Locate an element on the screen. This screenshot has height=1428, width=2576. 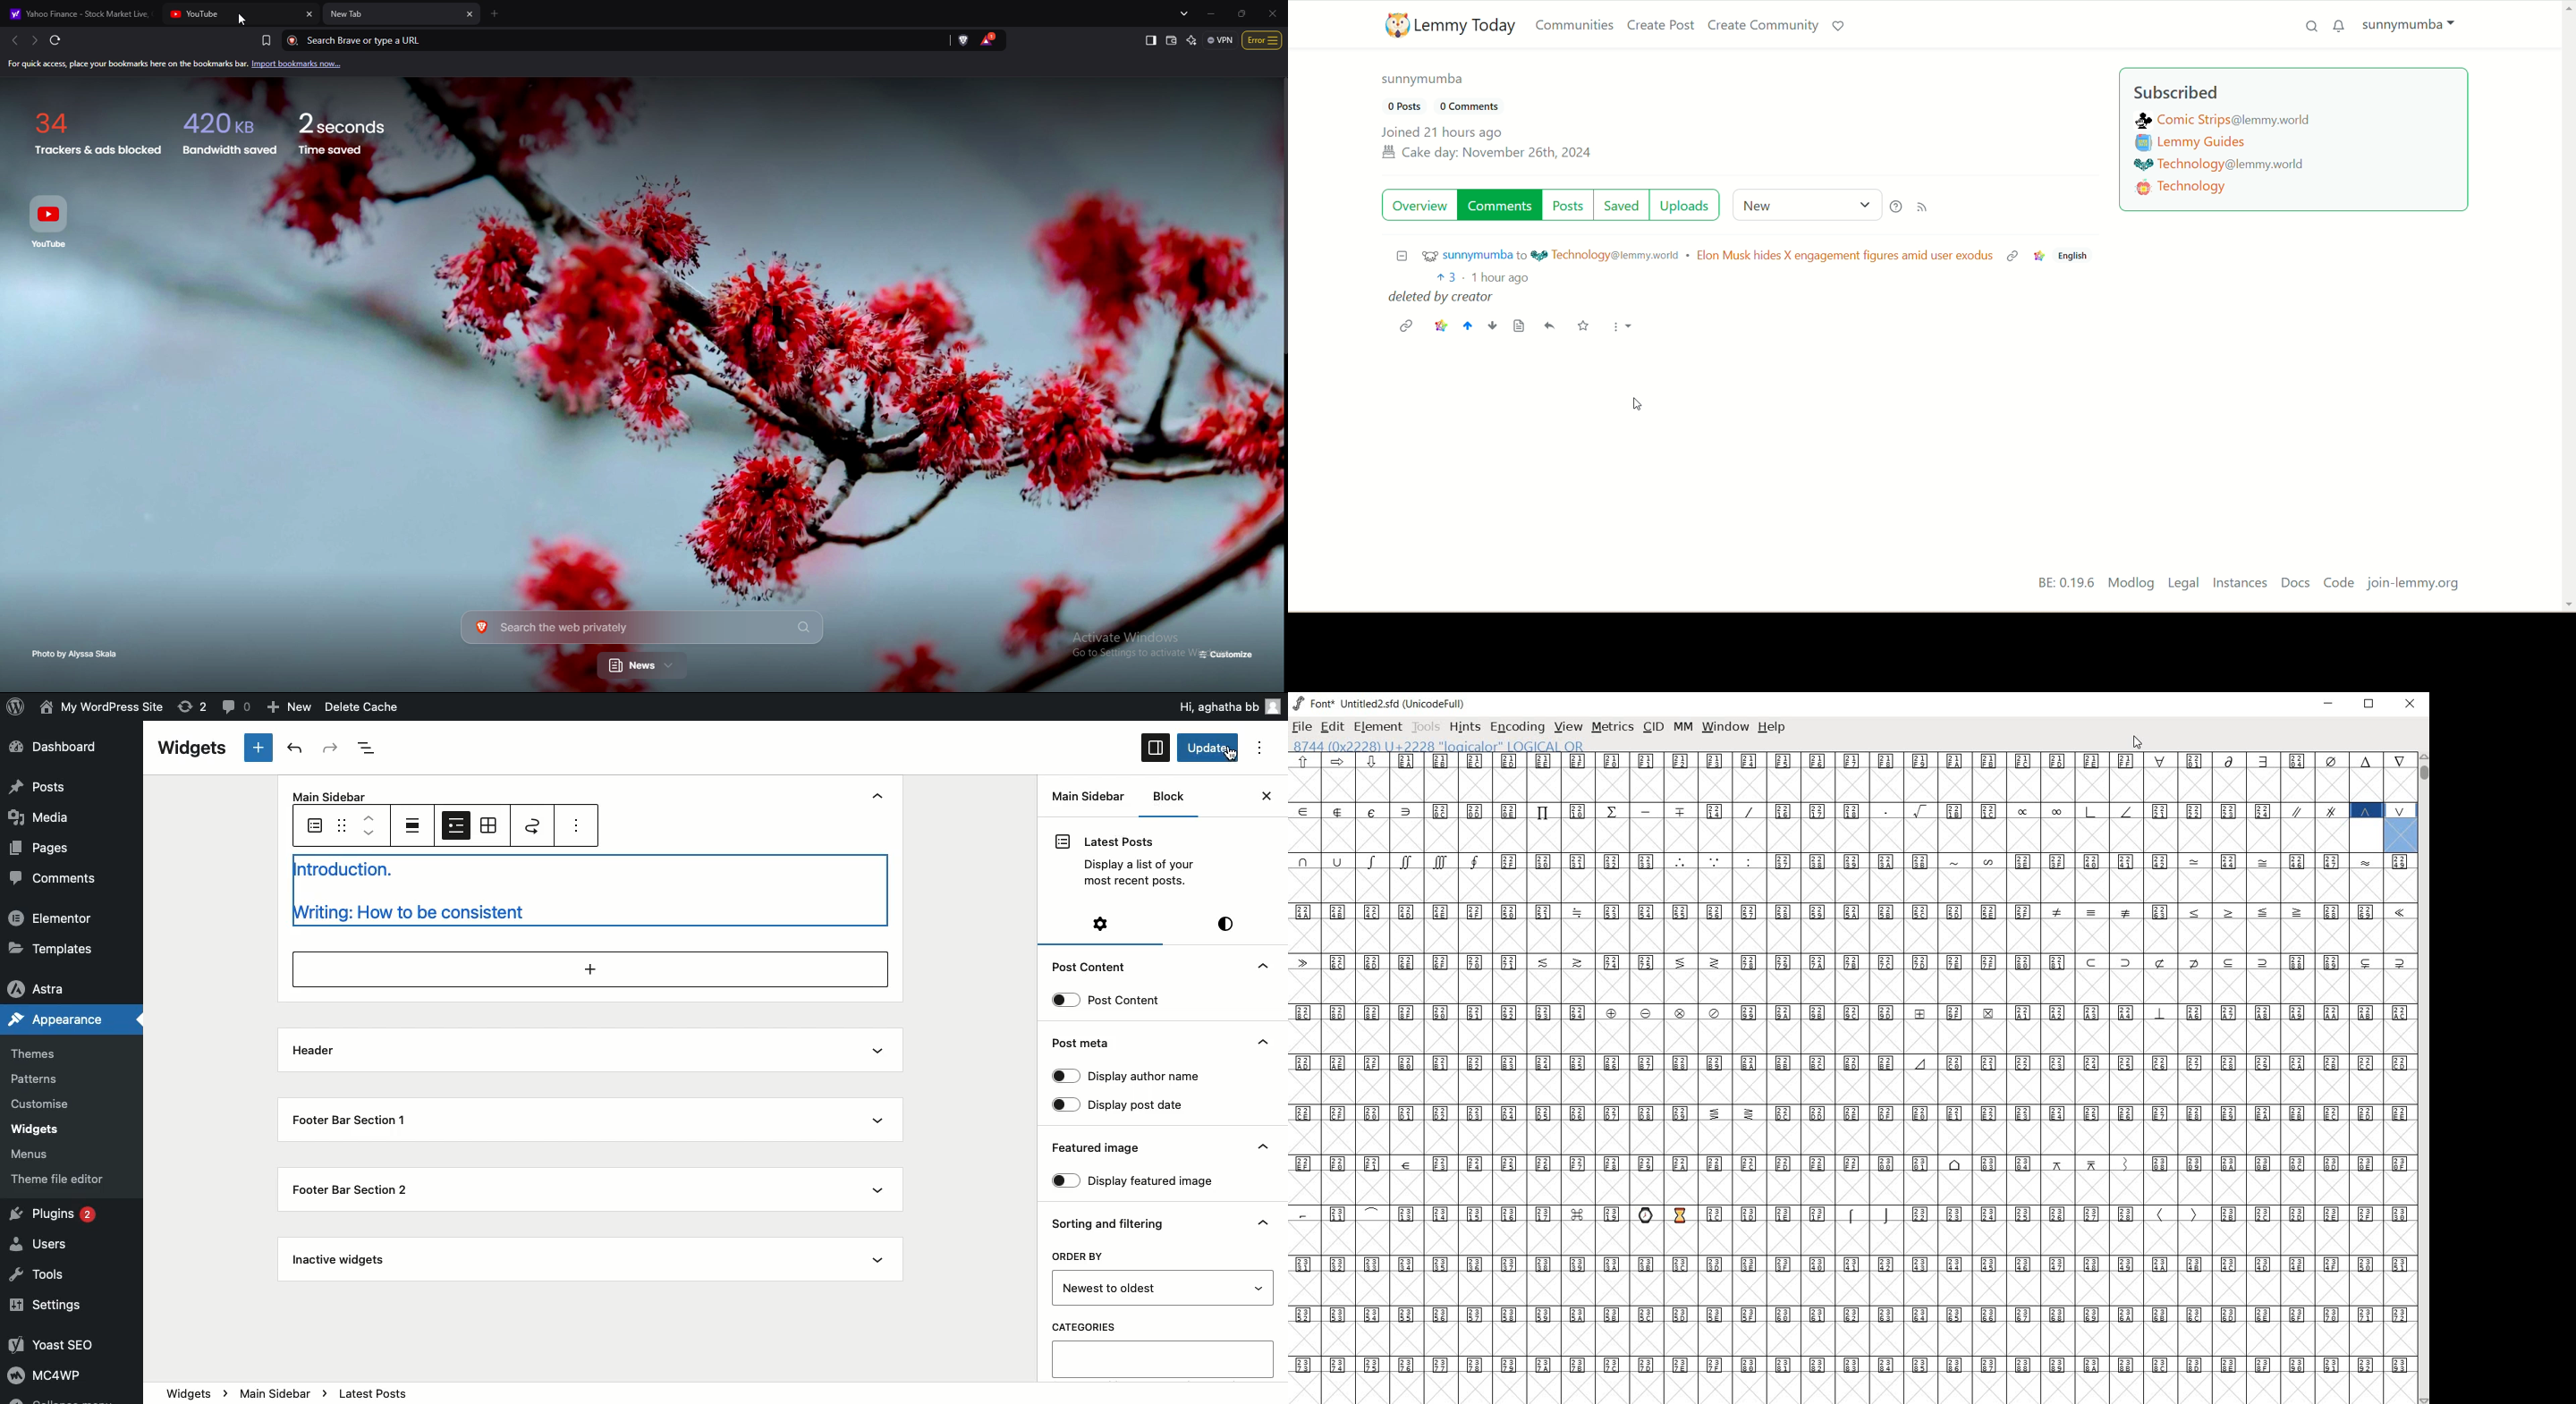
Featured image is located at coordinates (1092, 1150).